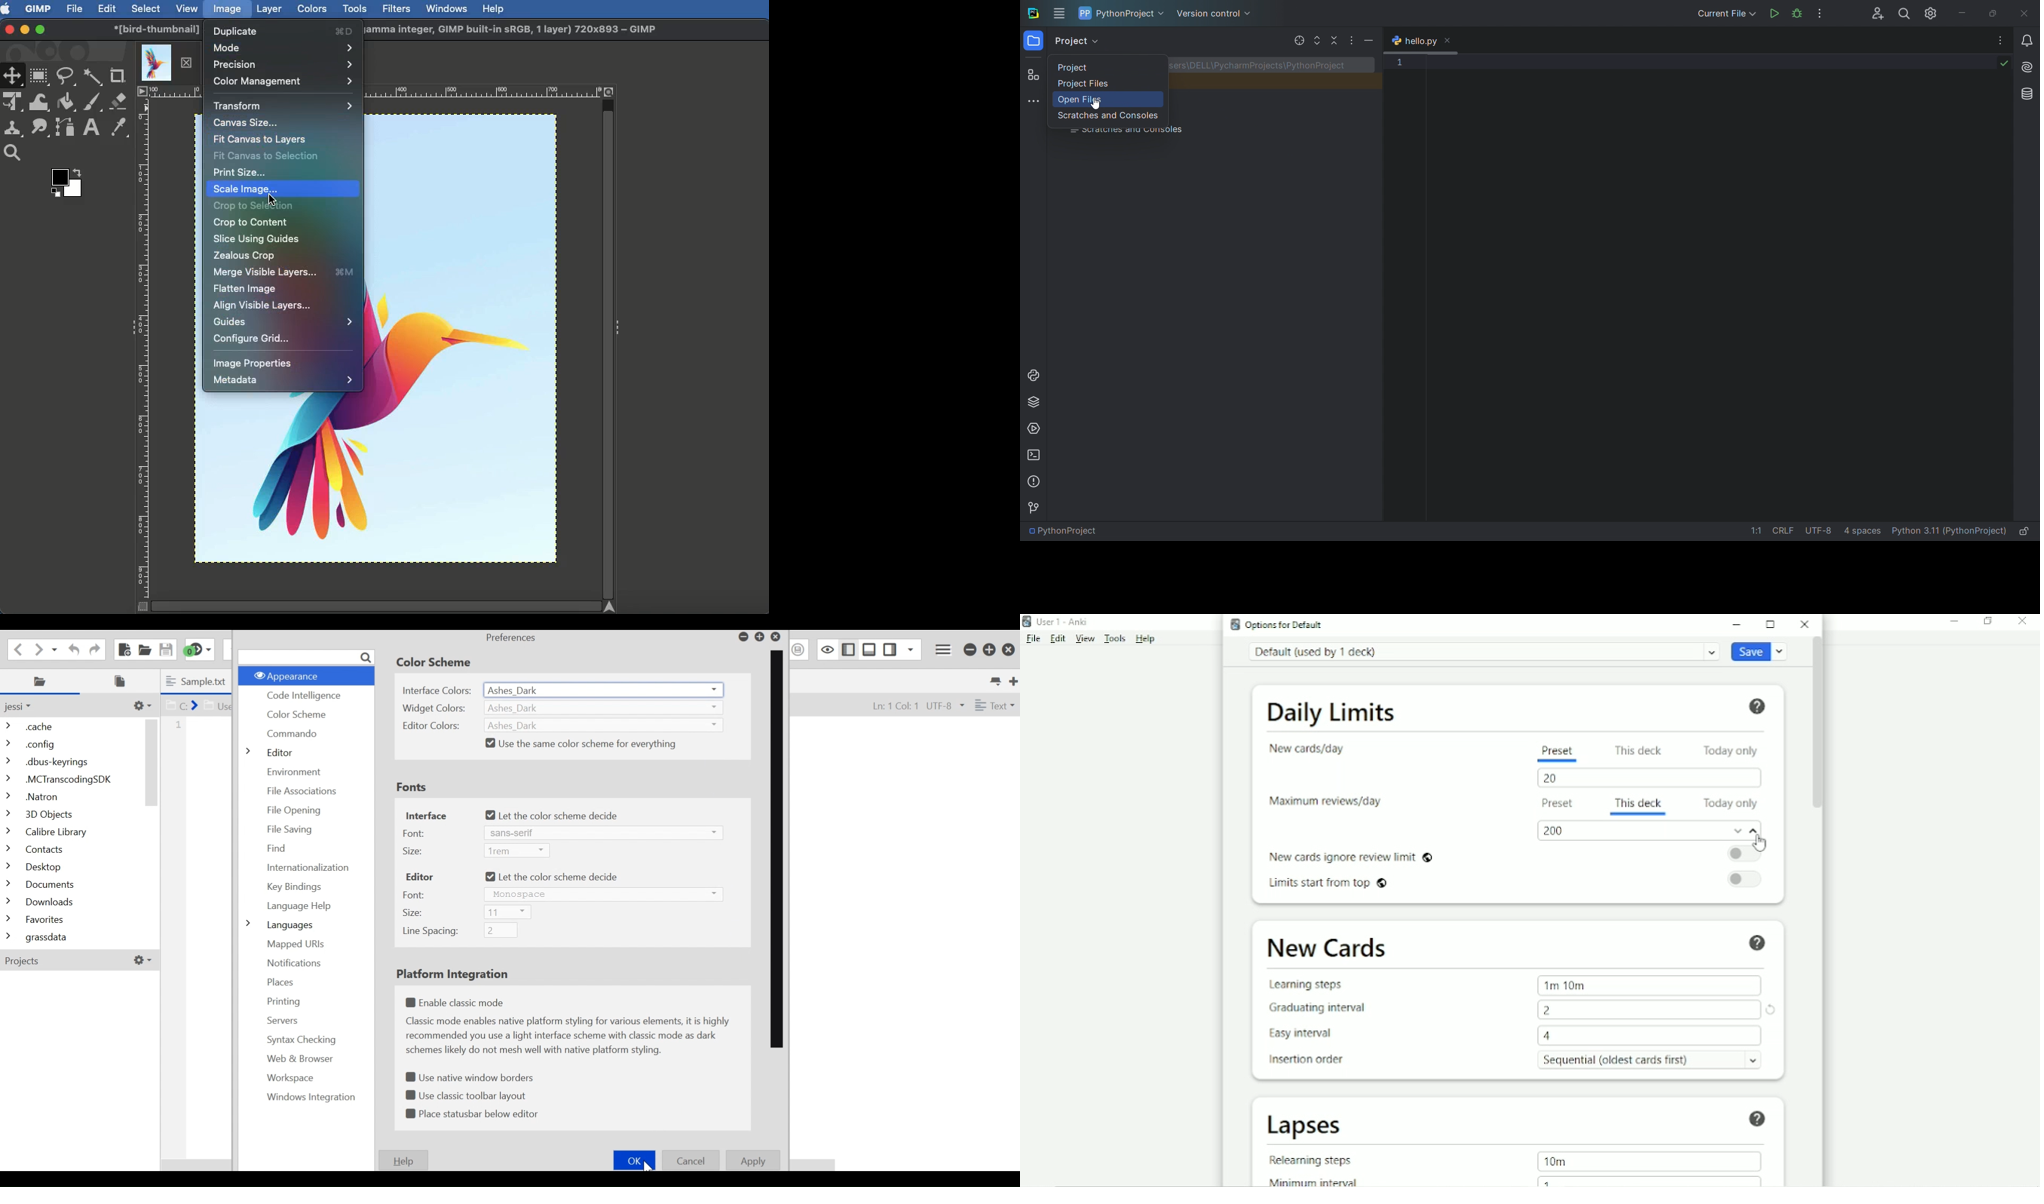 This screenshot has width=2044, height=1204. Describe the element at coordinates (267, 156) in the screenshot. I see `Fit canvas to selection` at that location.